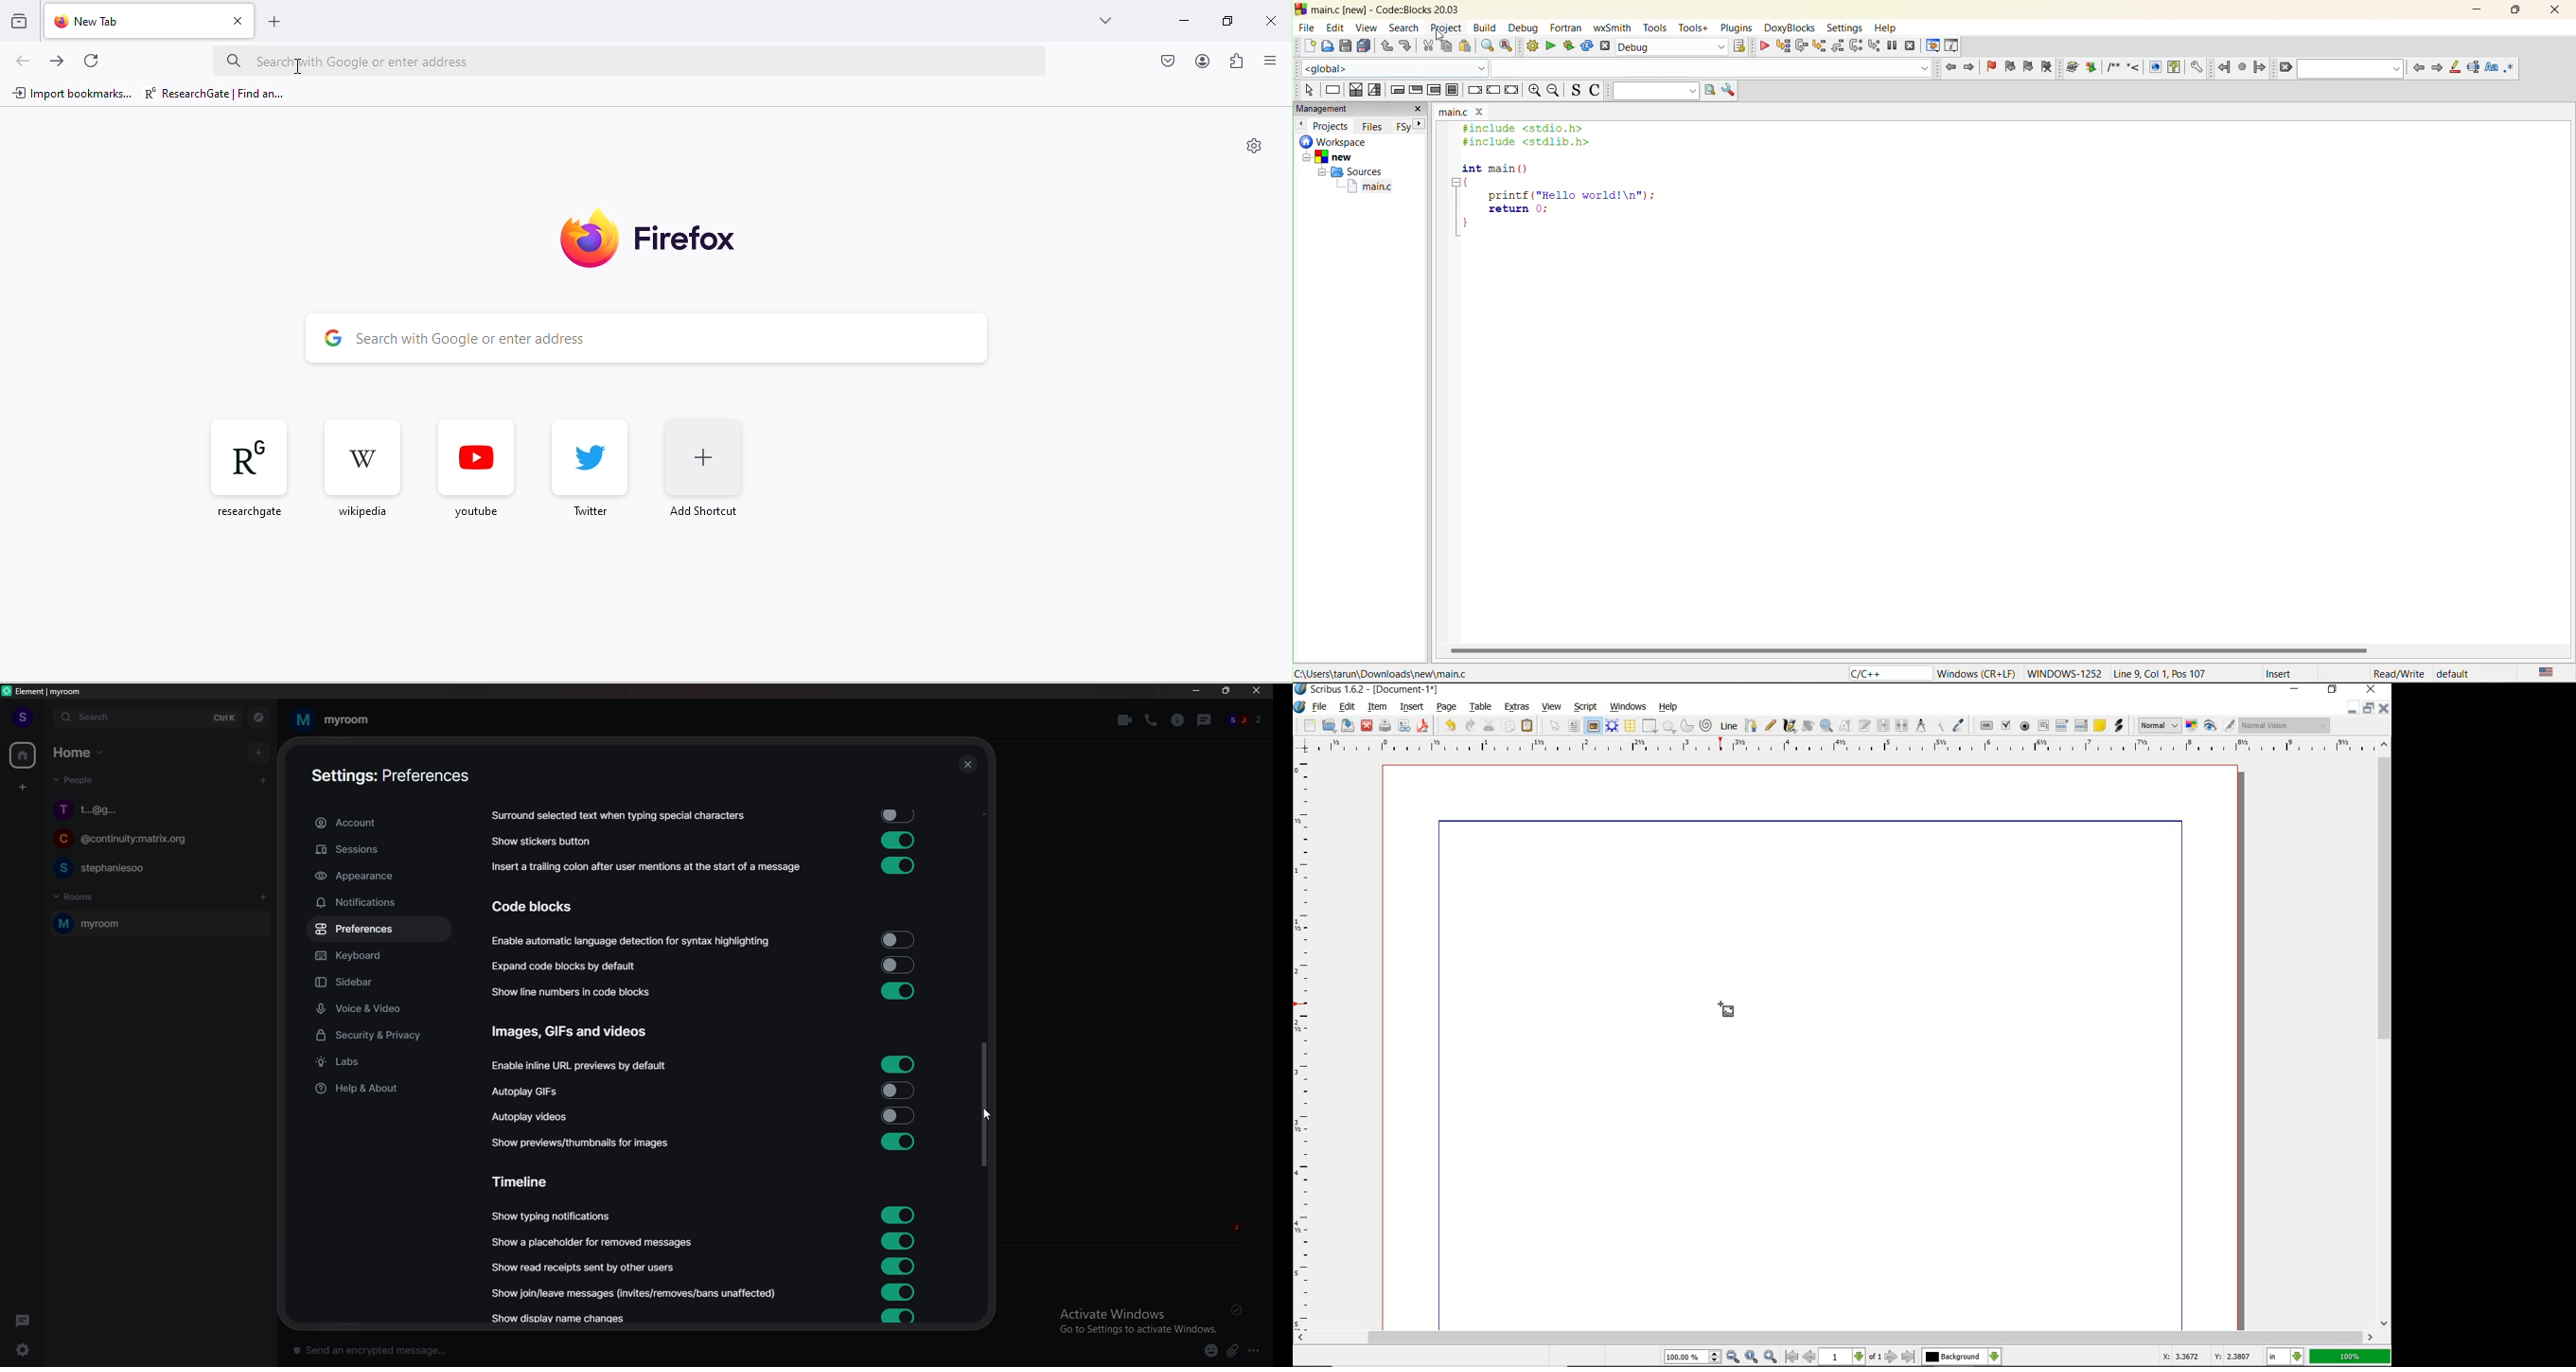  I want to click on toggle comments, so click(1596, 91).